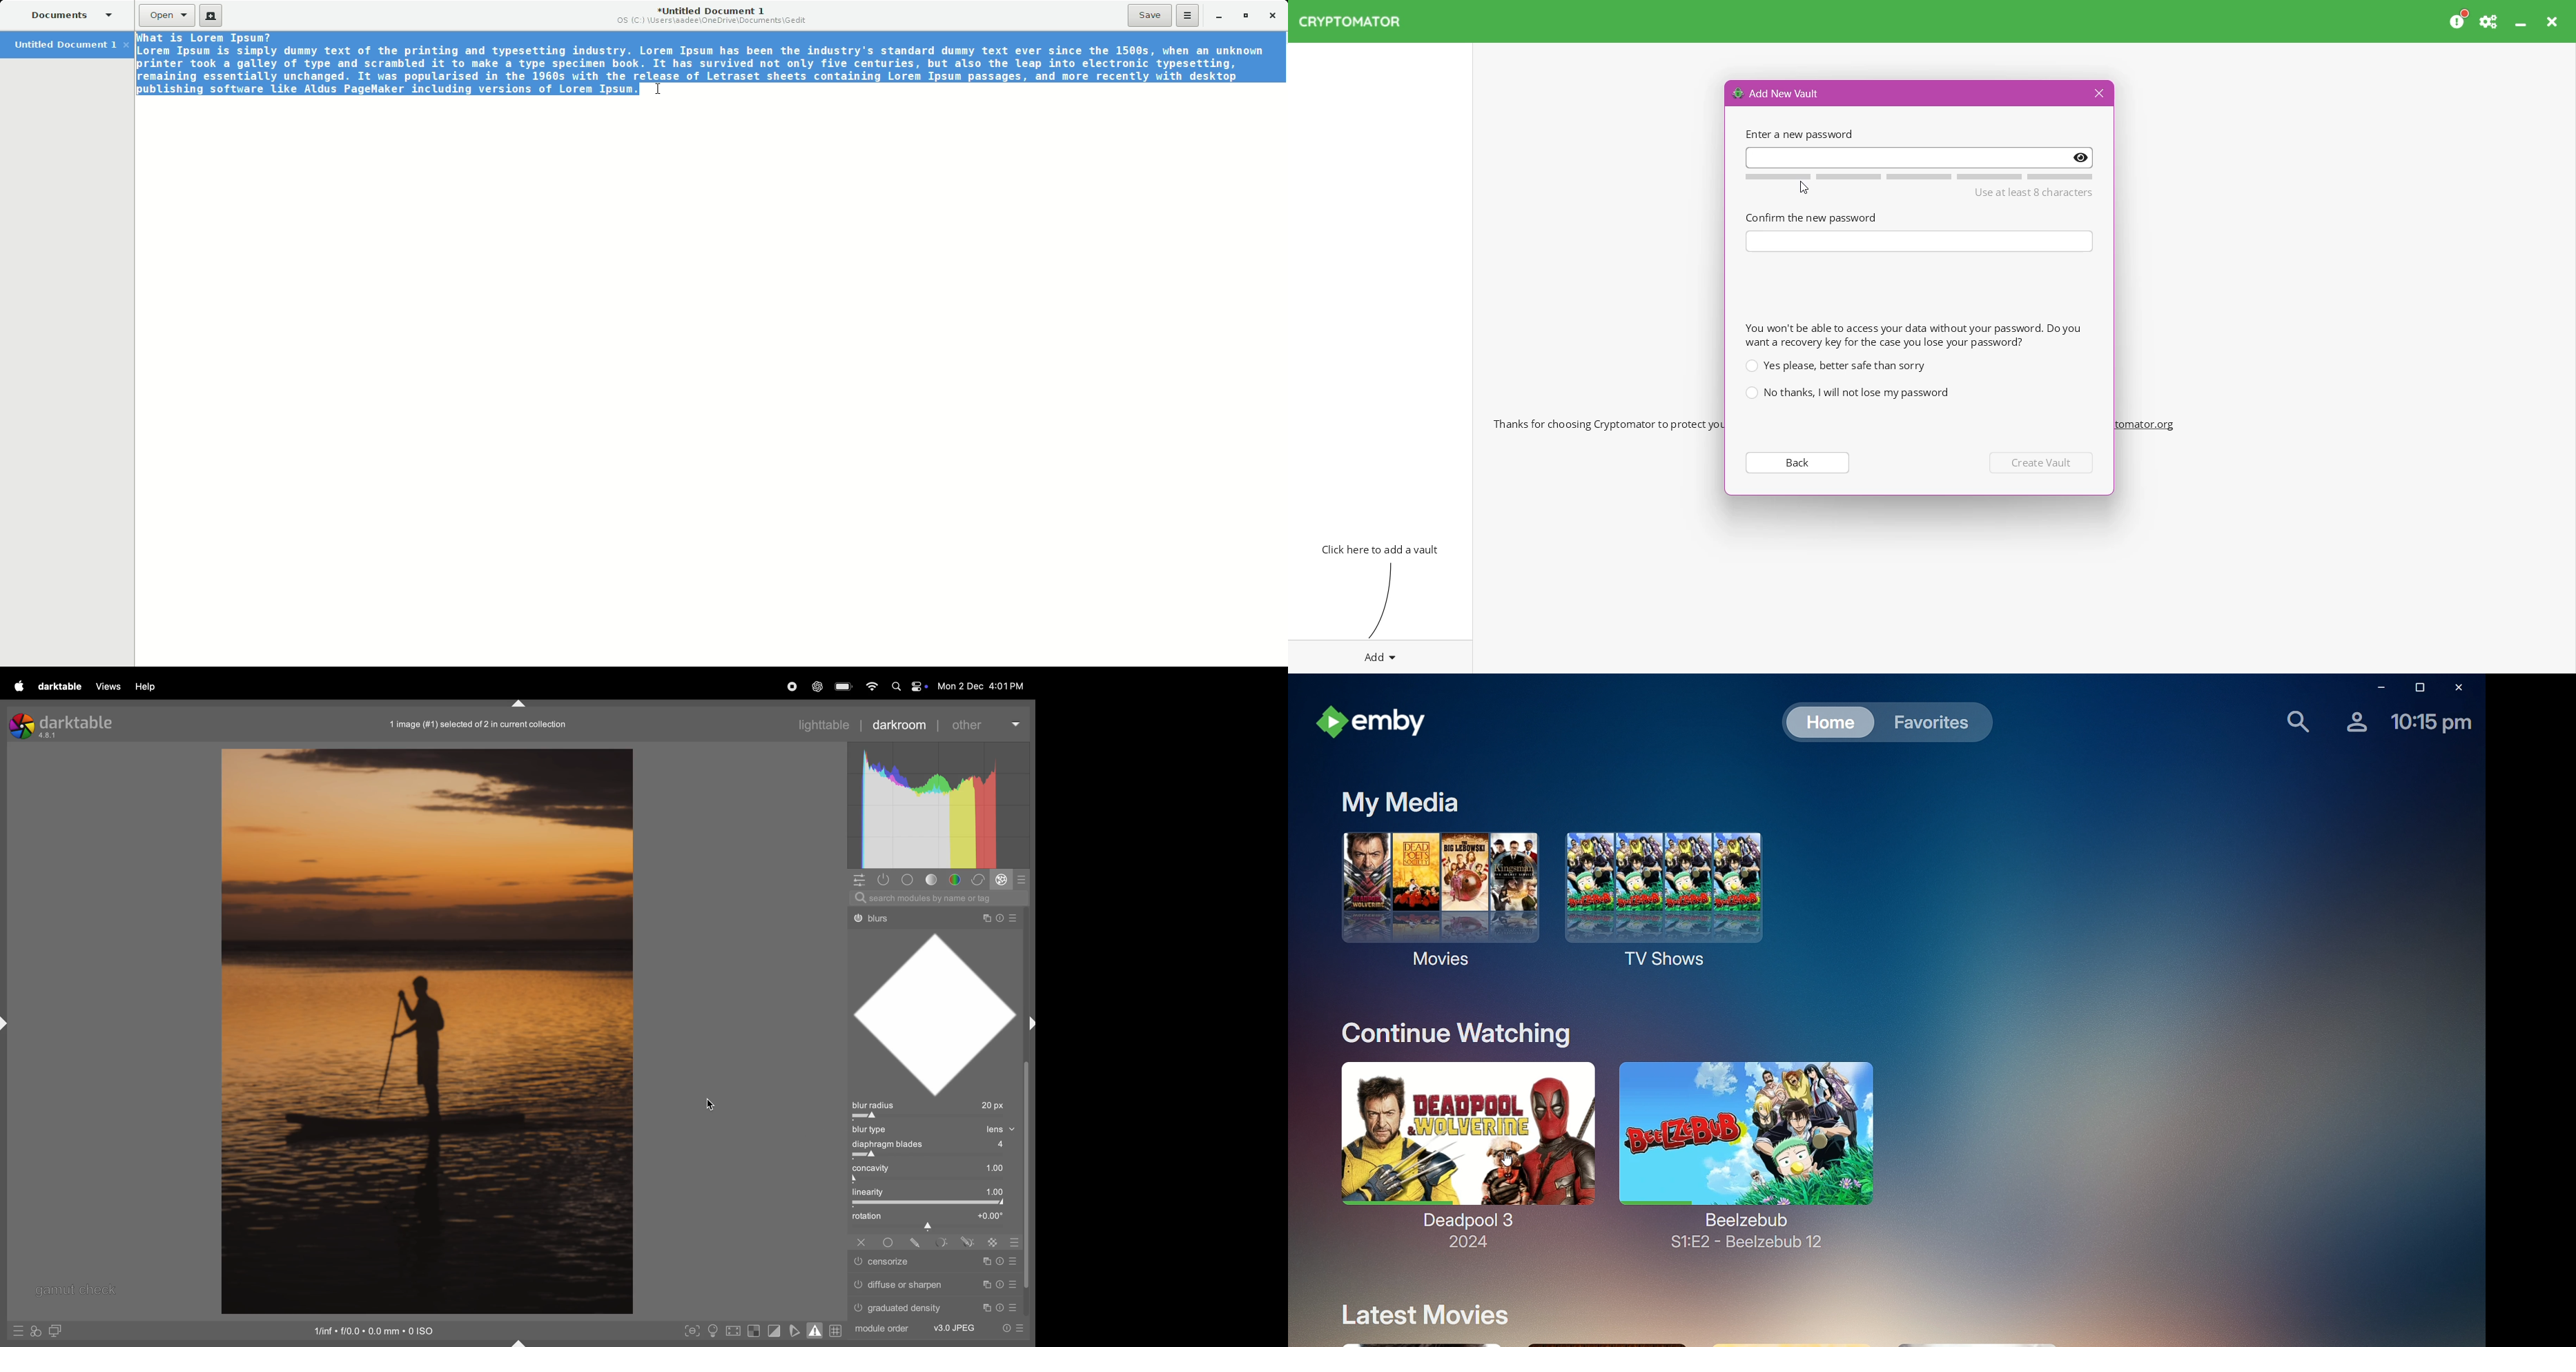  Describe the element at coordinates (2522, 21) in the screenshot. I see `Minimize` at that location.